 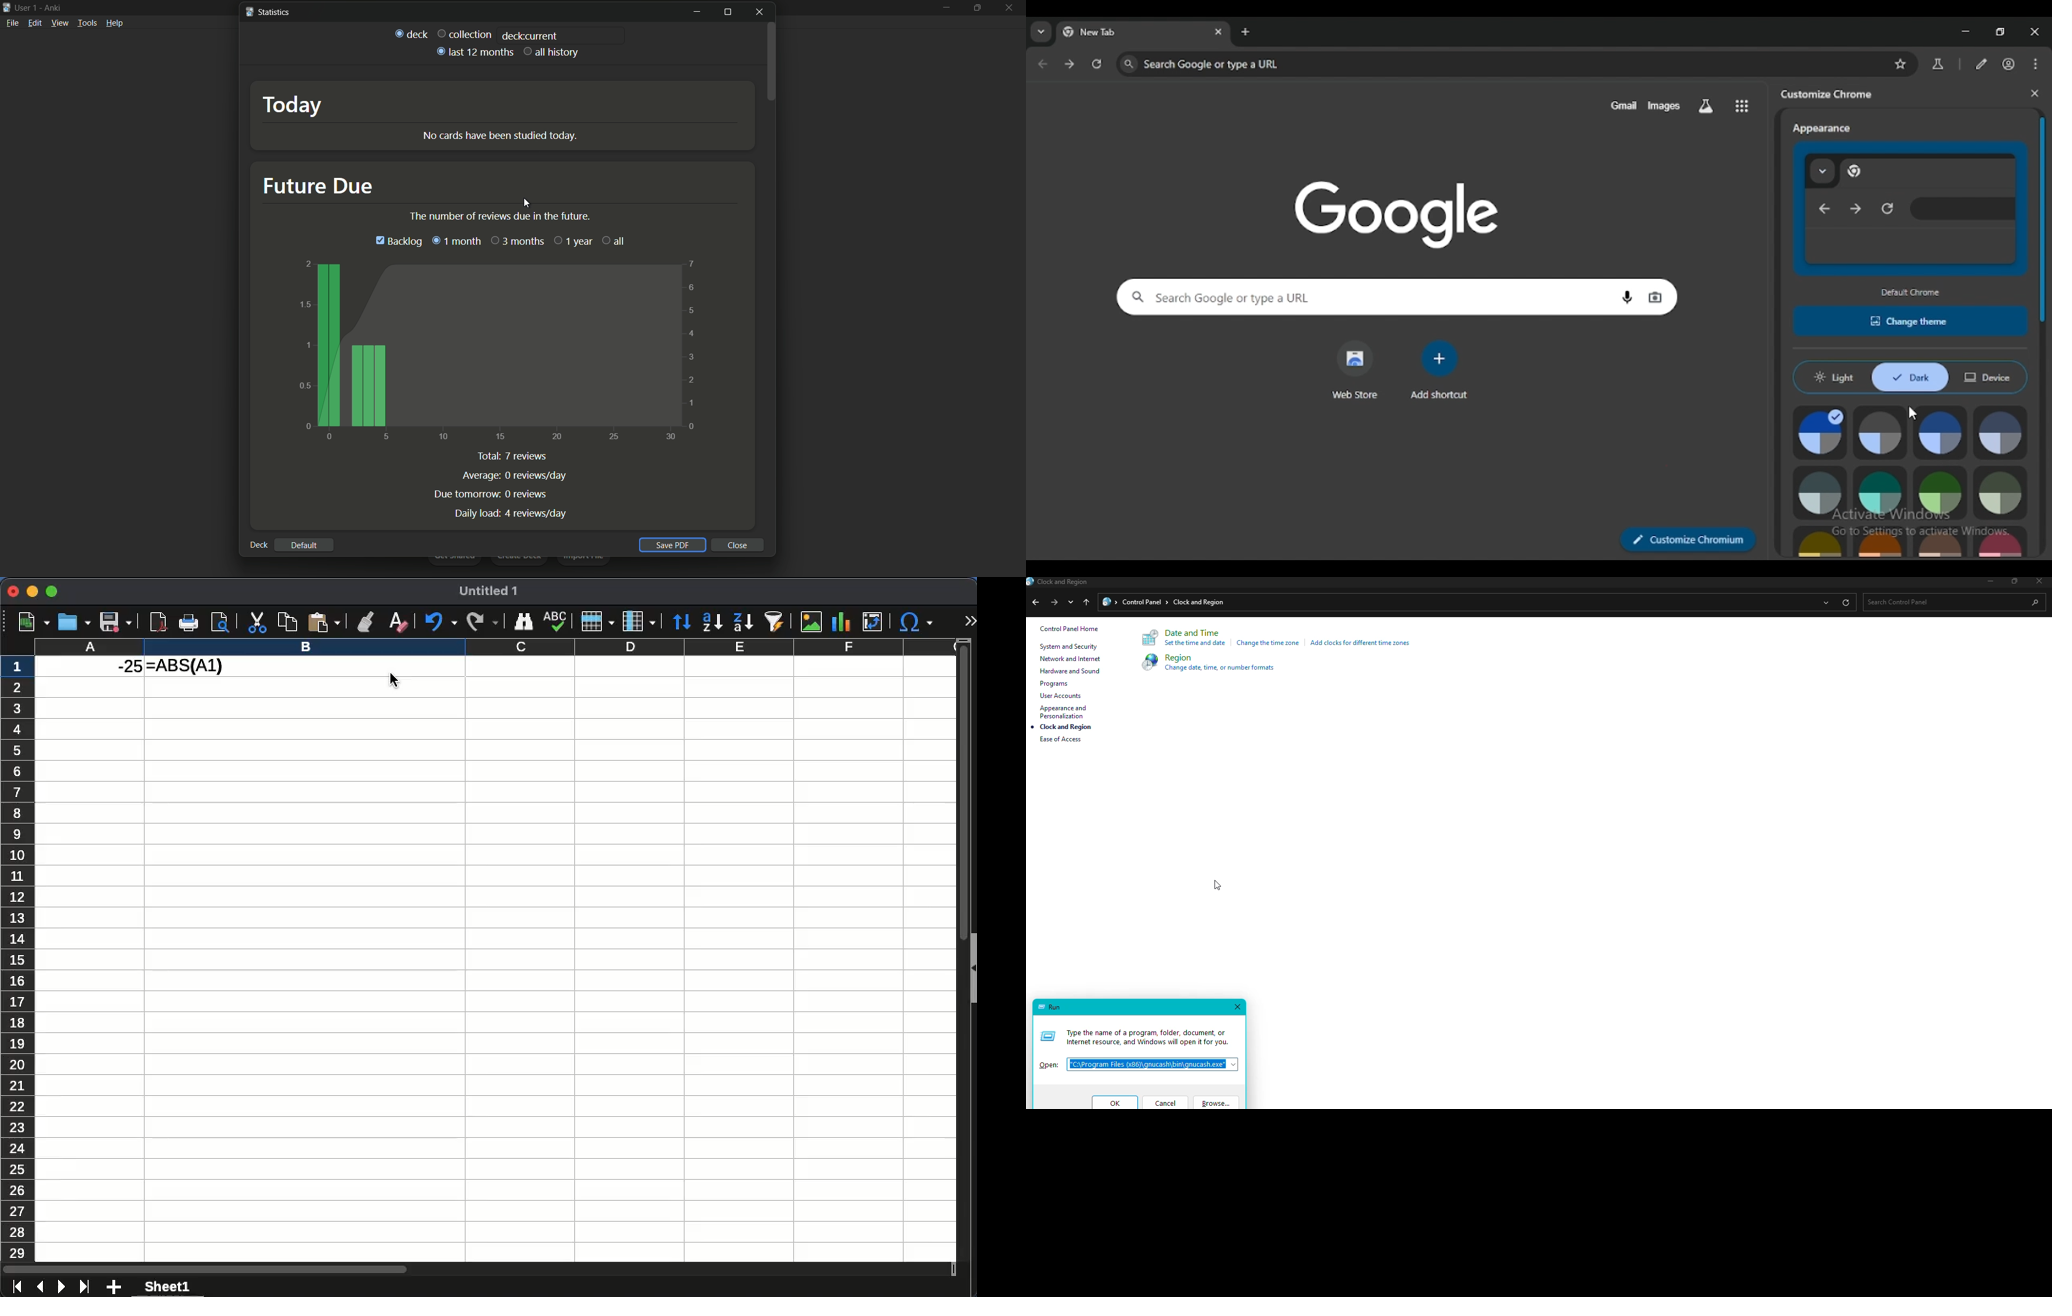 What do you see at coordinates (160, 622) in the screenshot?
I see `pdf reader` at bounding box center [160, 622].